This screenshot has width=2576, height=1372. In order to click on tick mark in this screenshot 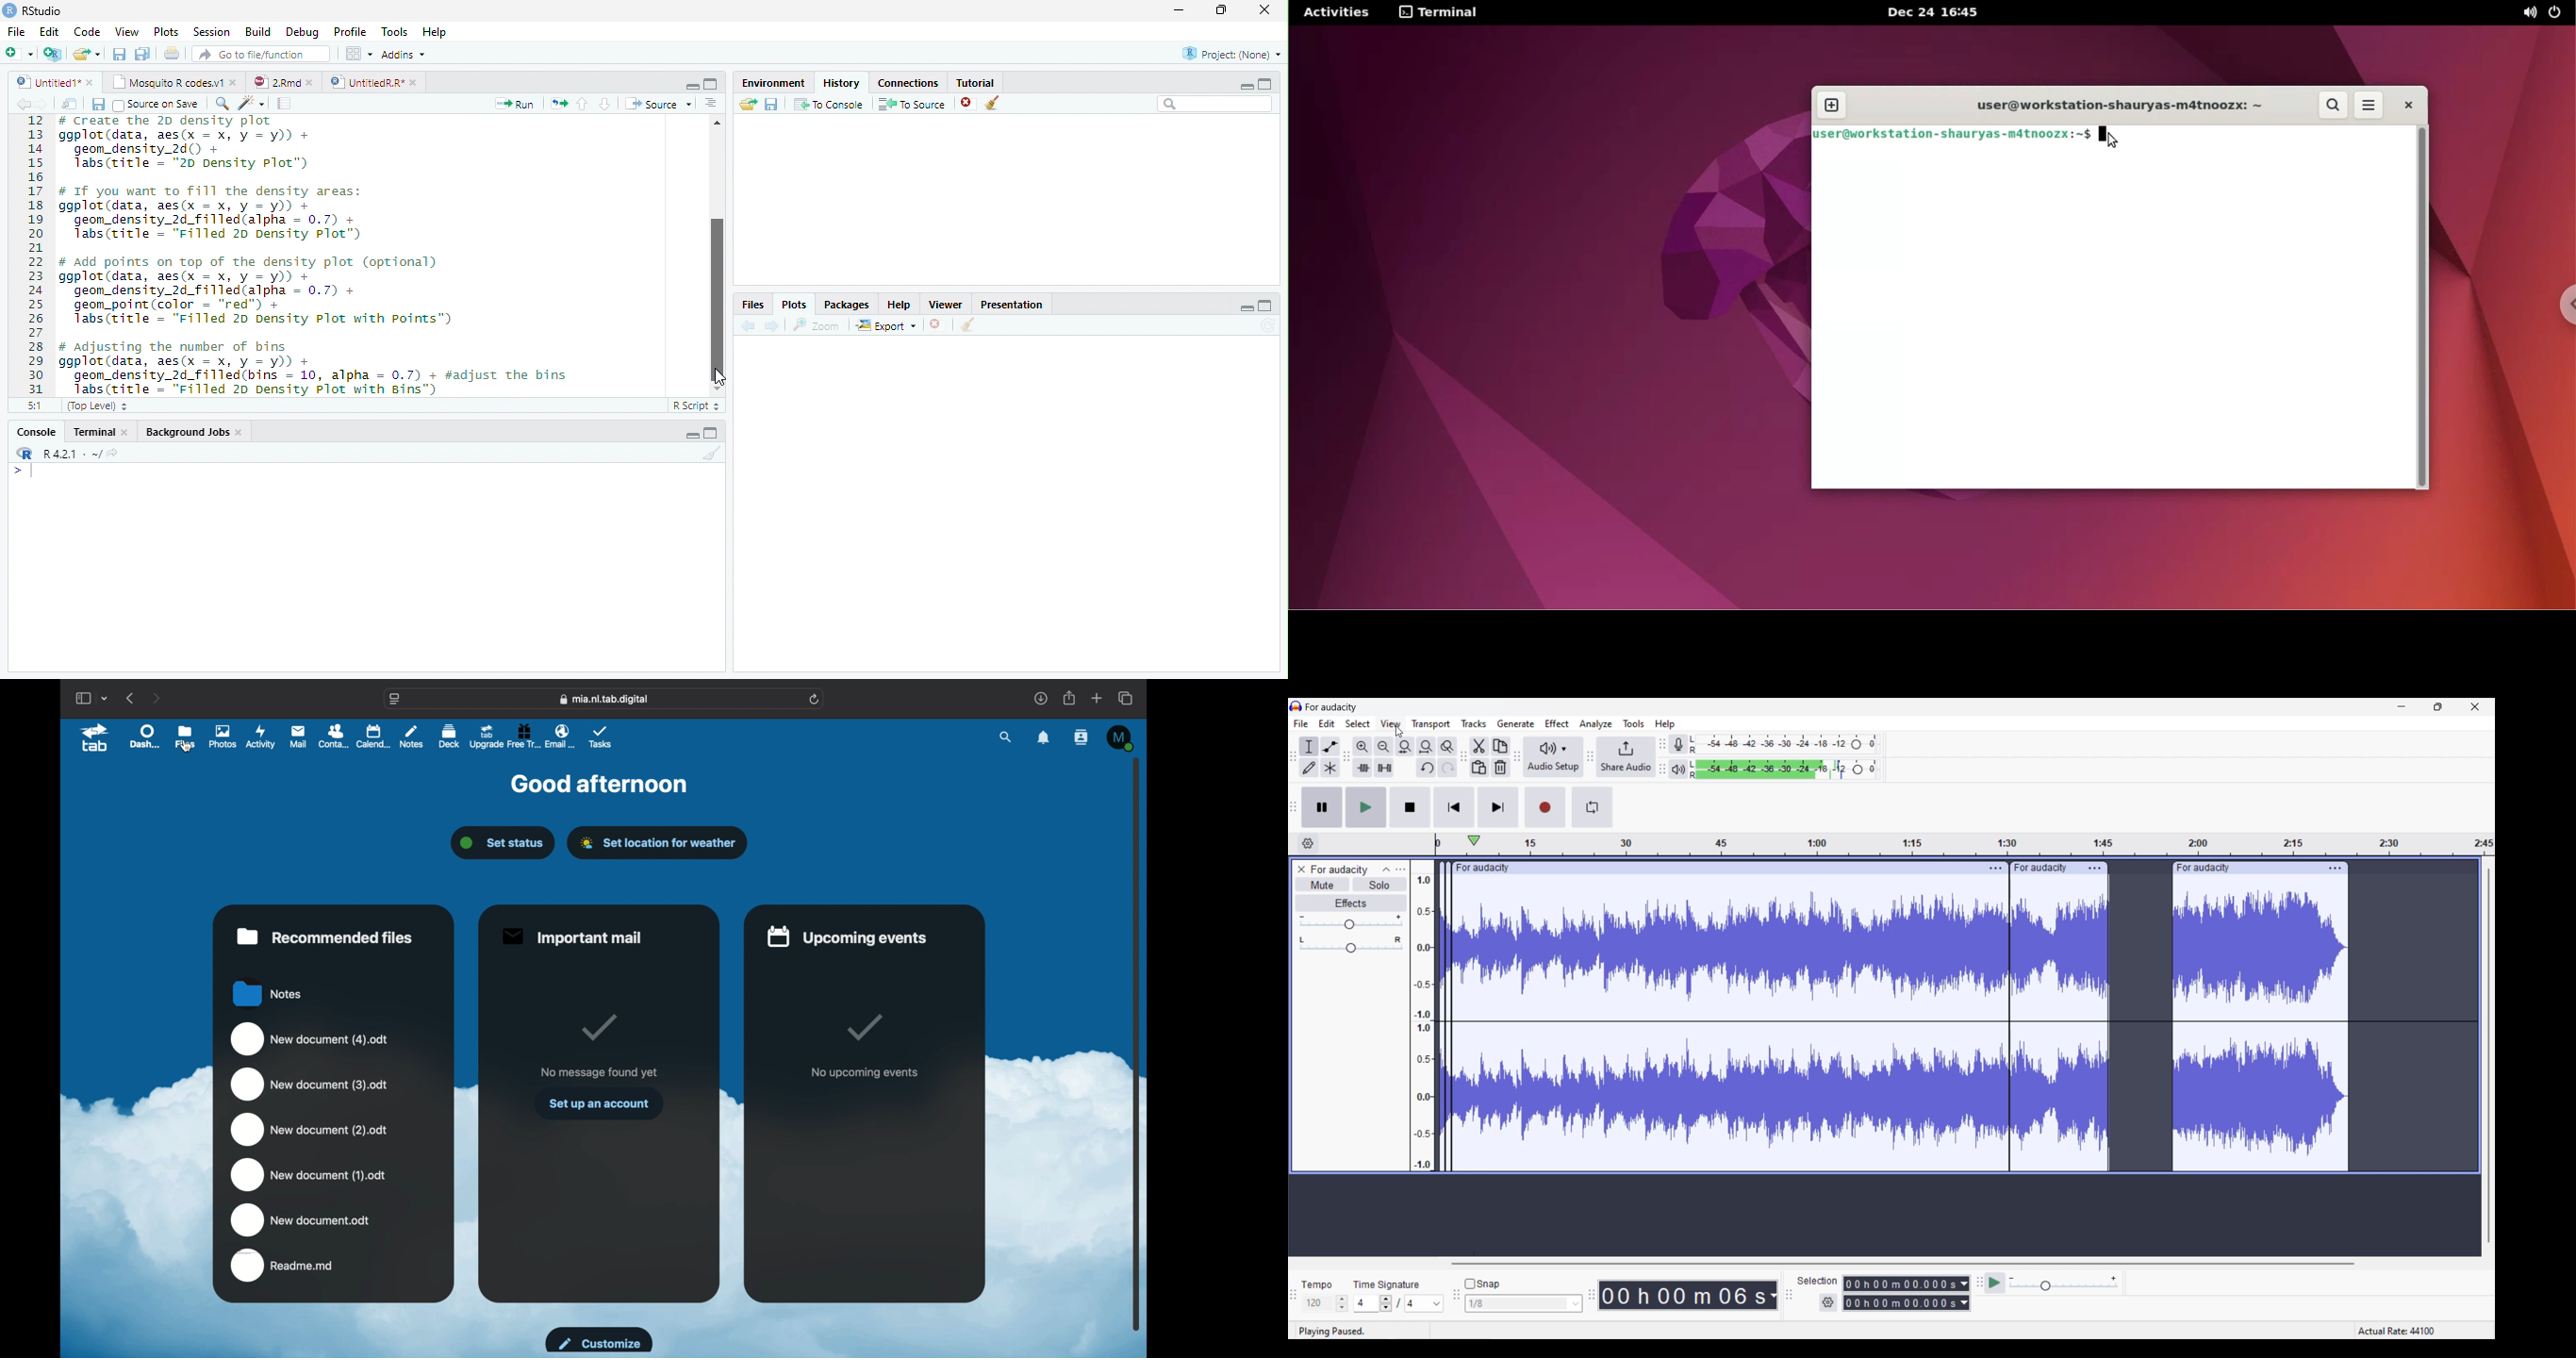, I will do `click(863, 1027)`.